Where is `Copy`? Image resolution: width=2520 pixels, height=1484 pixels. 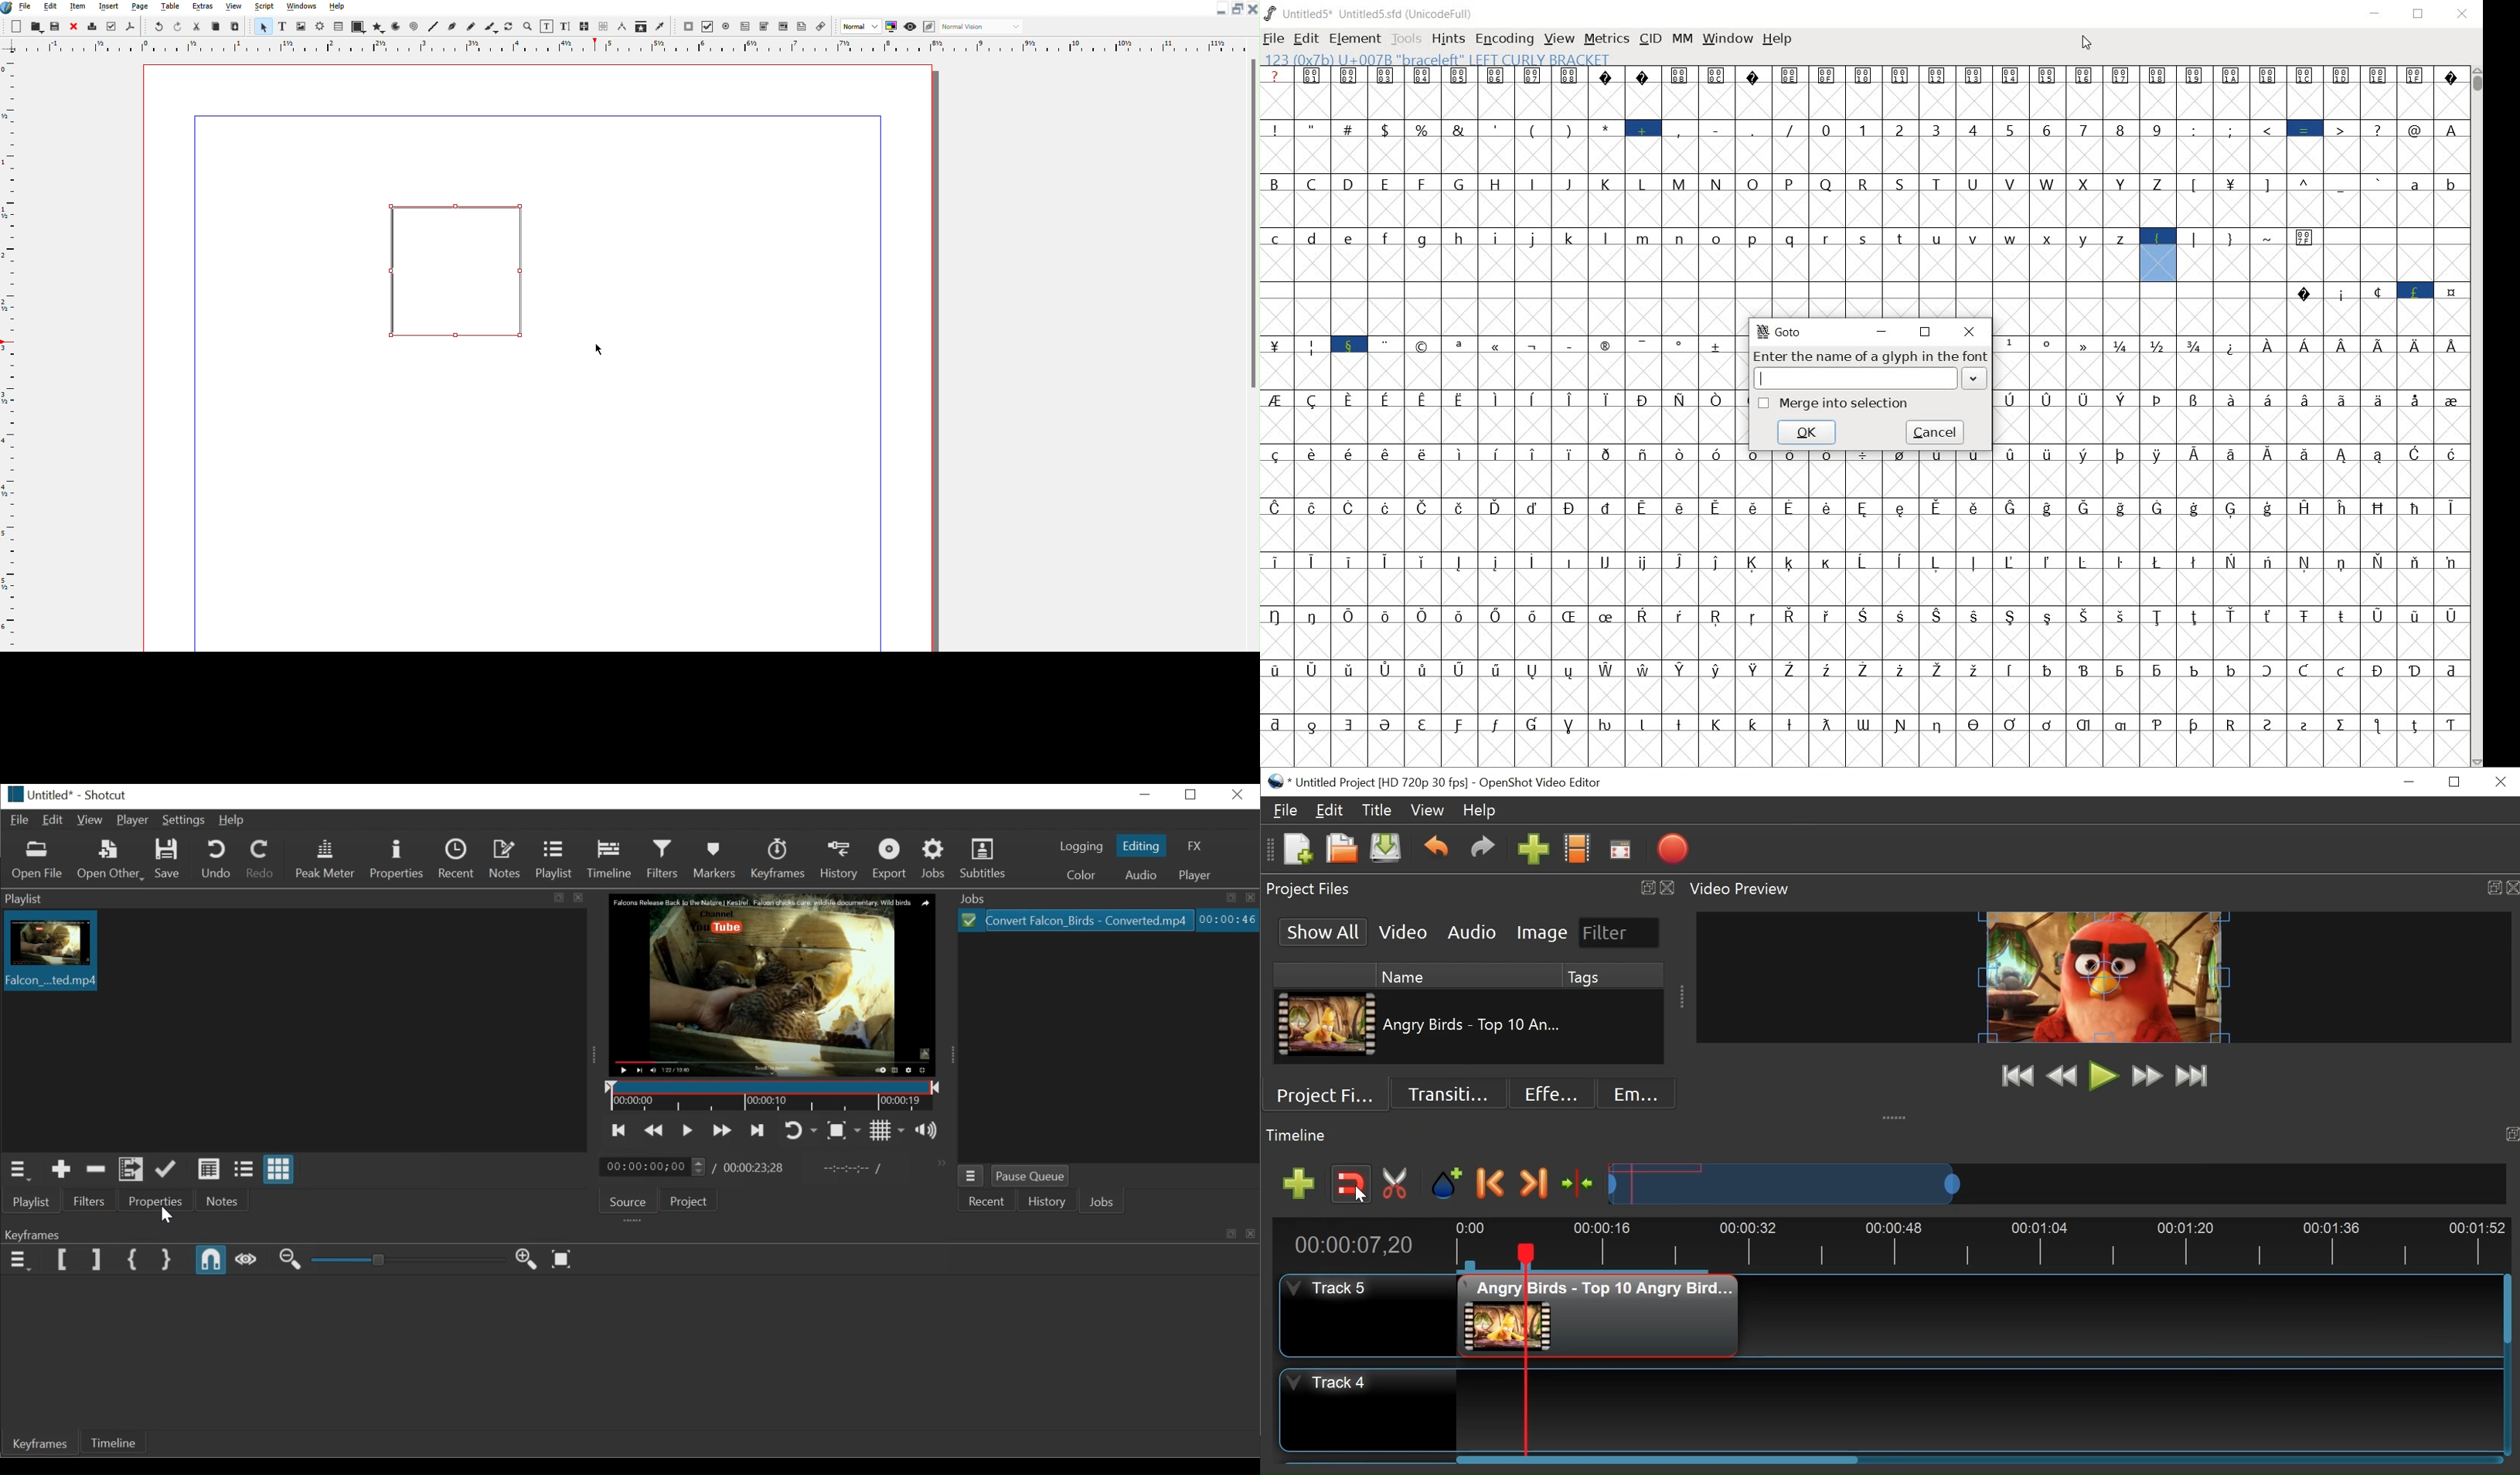
Copy is located at coordinates (215, 27).